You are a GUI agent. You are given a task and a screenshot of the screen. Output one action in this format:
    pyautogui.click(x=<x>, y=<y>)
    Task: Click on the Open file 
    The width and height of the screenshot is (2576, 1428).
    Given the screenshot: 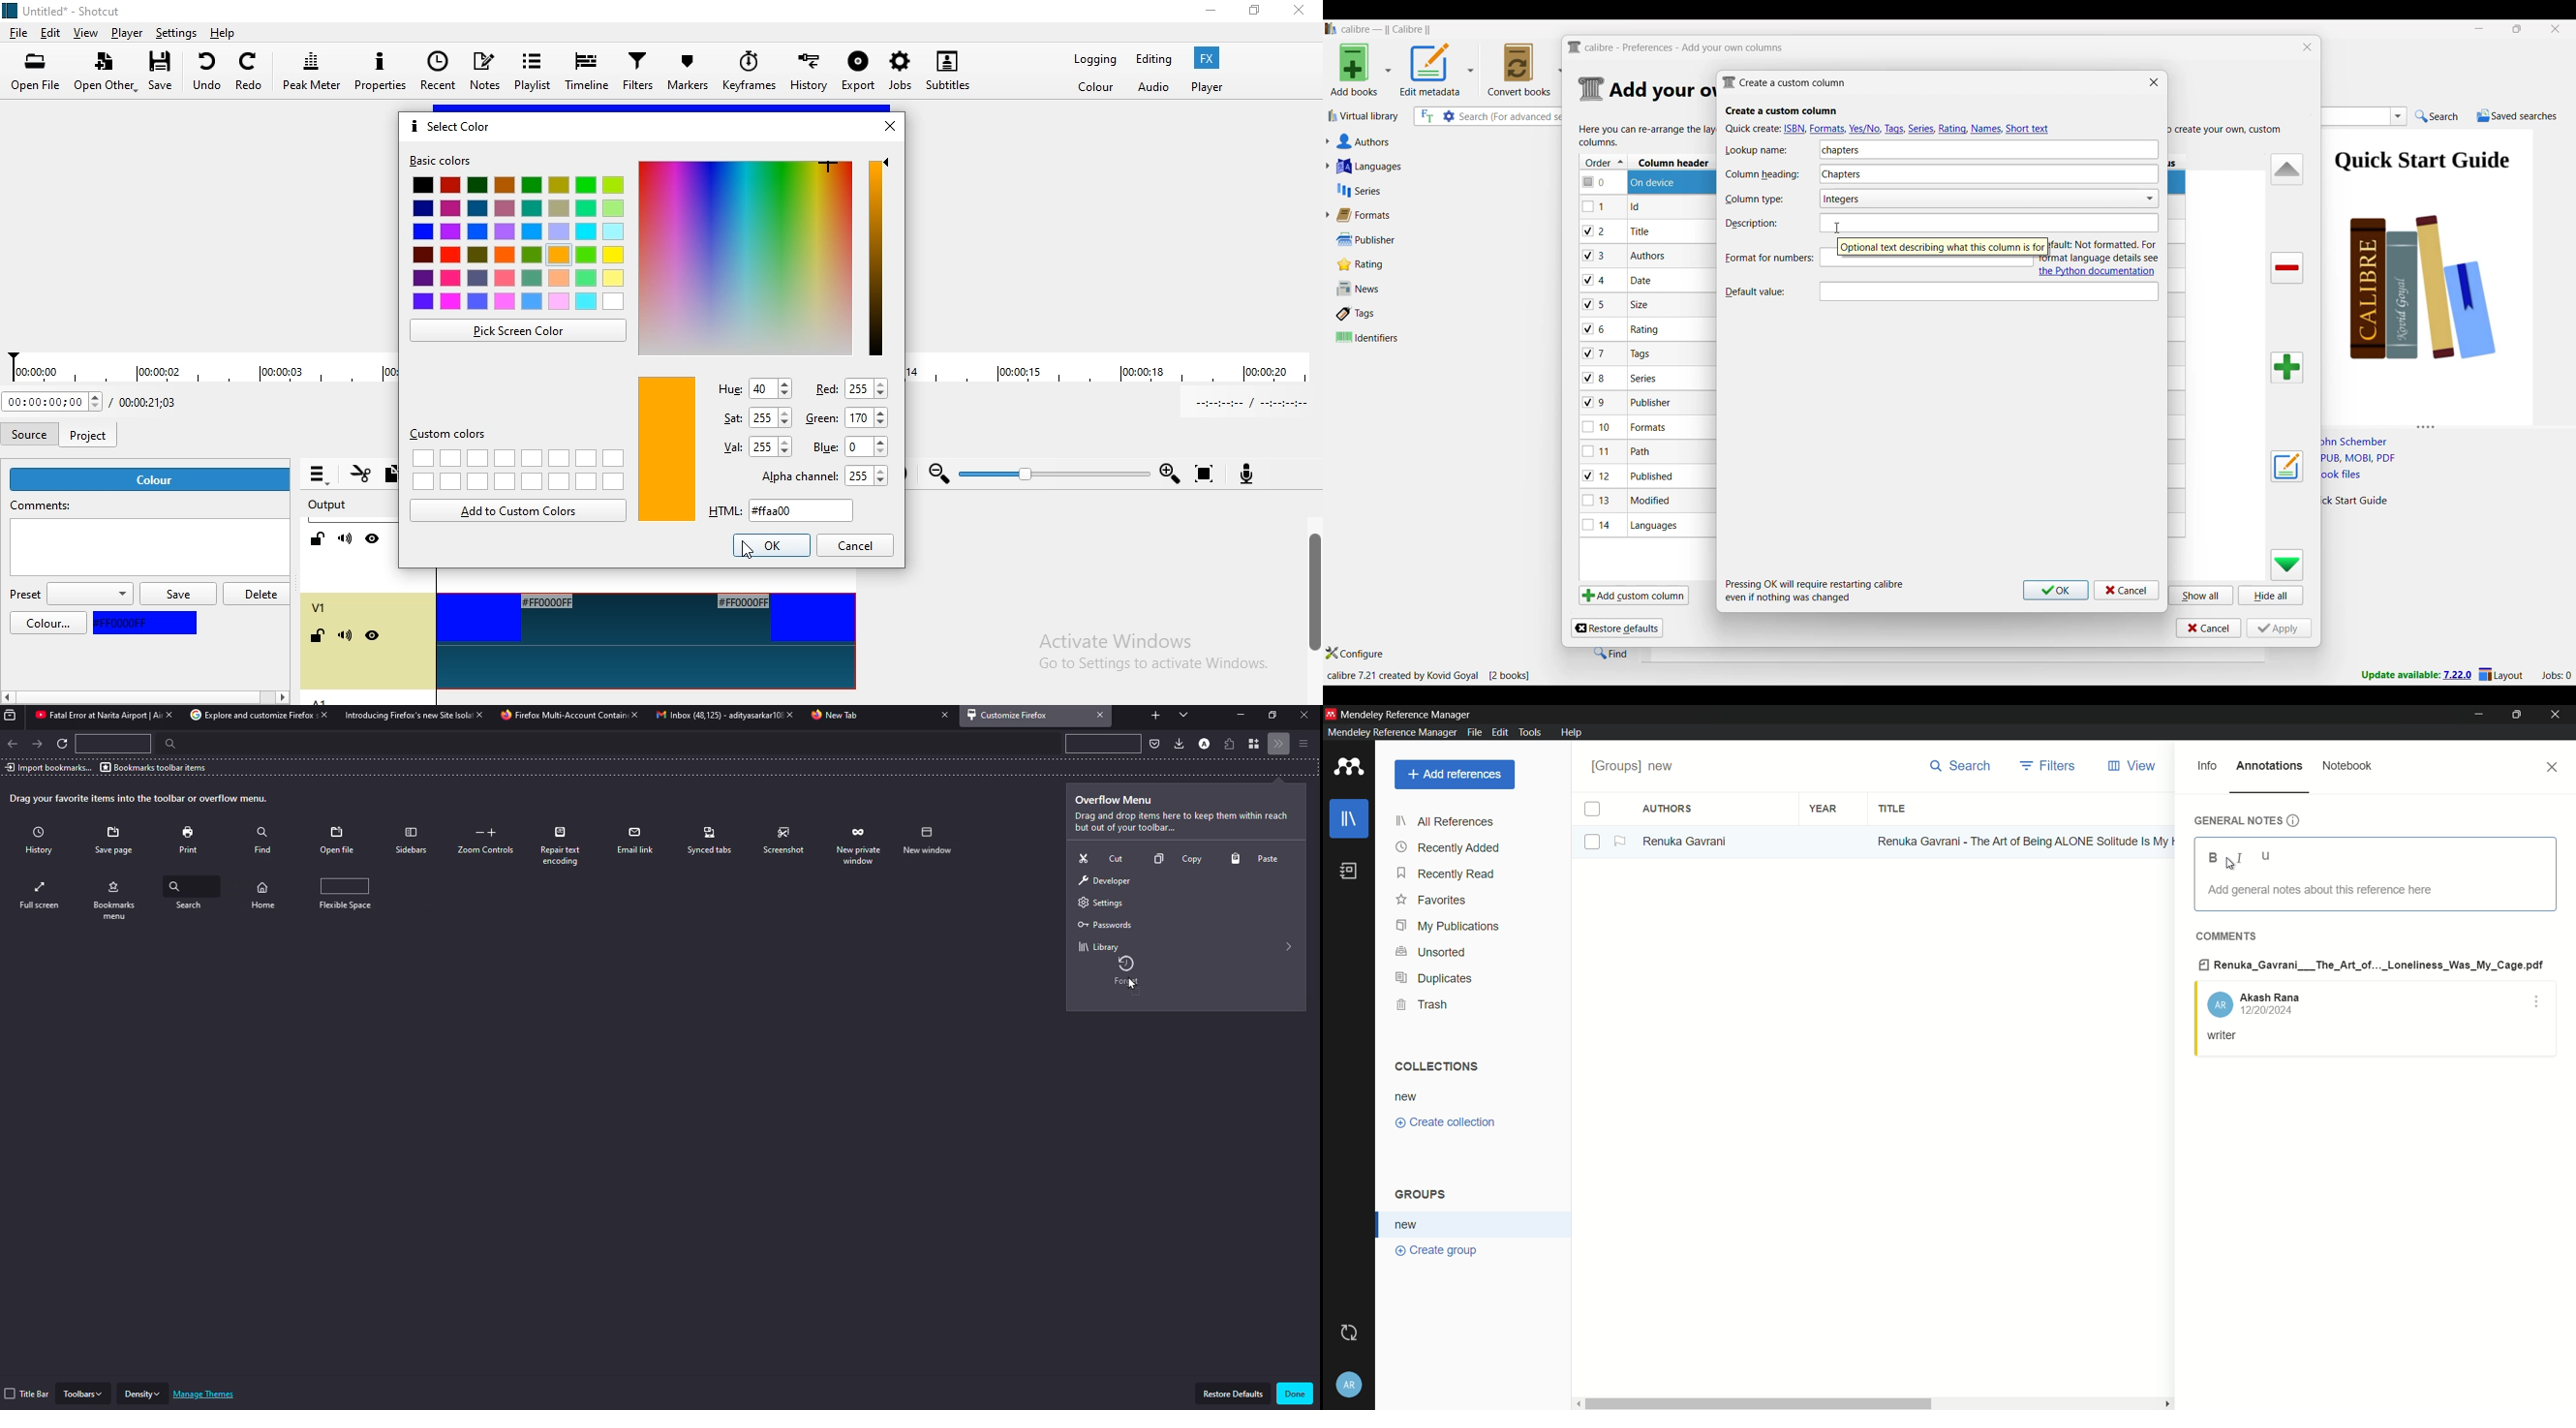 What is the action you would take?
    pyautogui.click(x=36, y=72)
    